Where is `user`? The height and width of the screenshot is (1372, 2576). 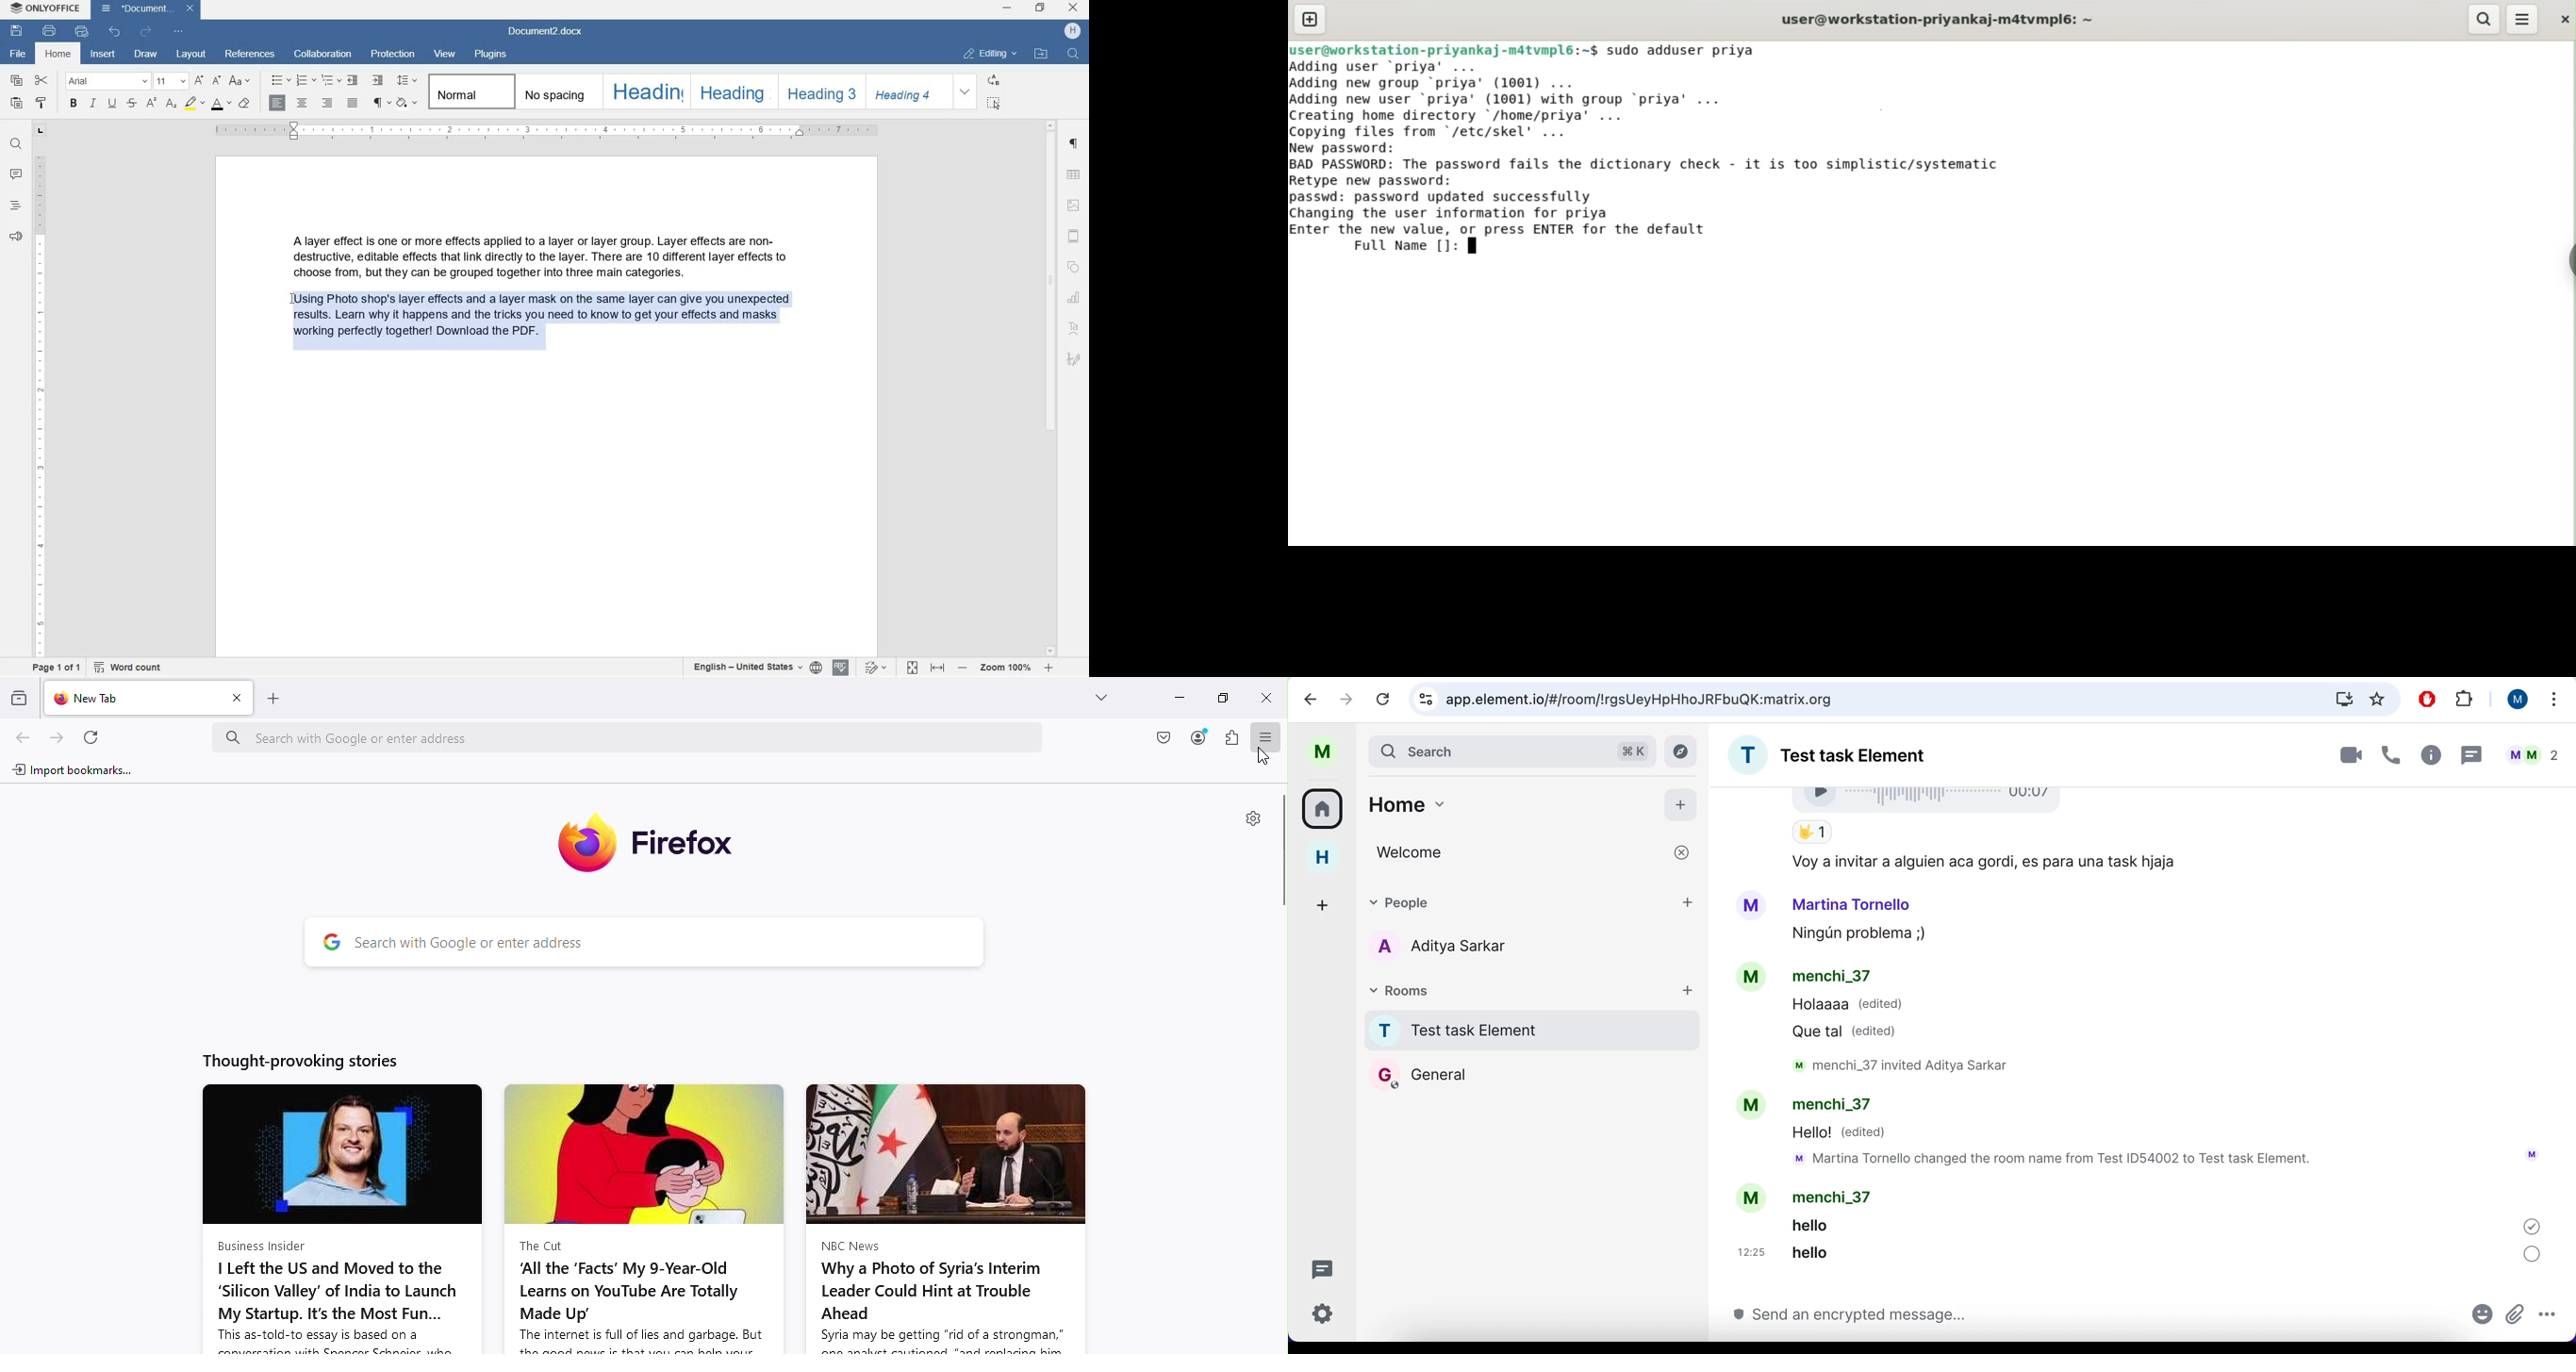
user is located at coordinates (1327, 752).